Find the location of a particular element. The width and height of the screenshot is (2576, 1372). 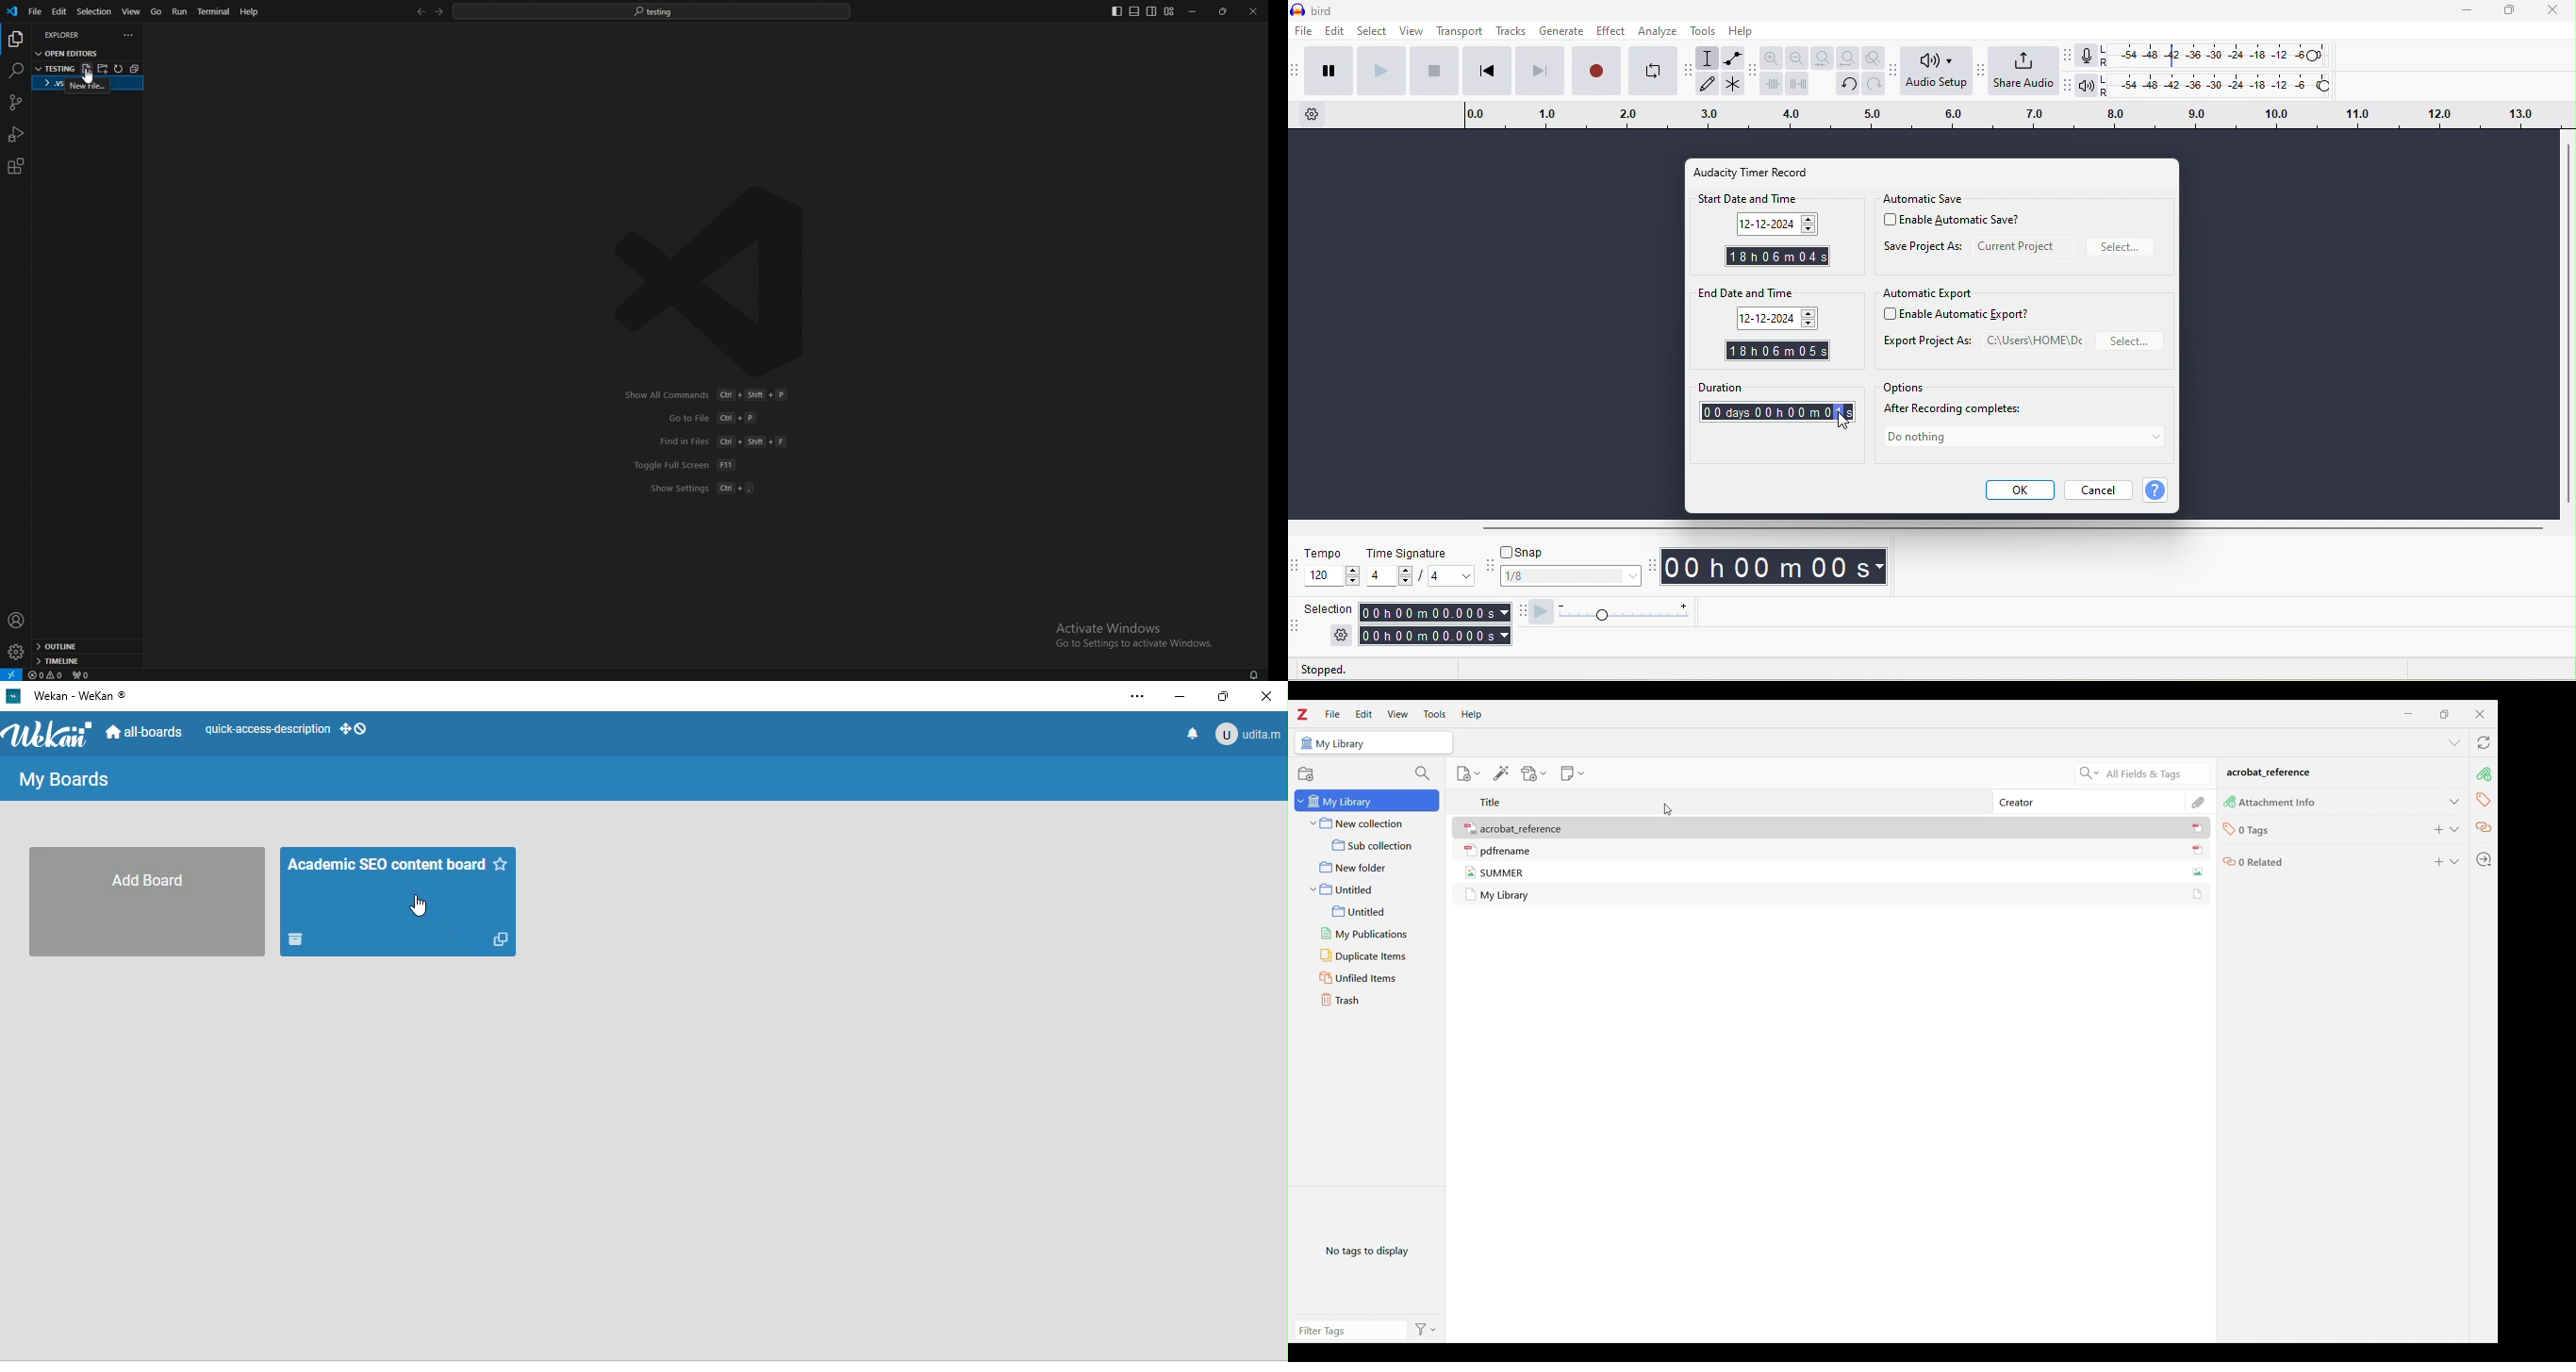

Tools menu is located at coordinates (1435, 714).